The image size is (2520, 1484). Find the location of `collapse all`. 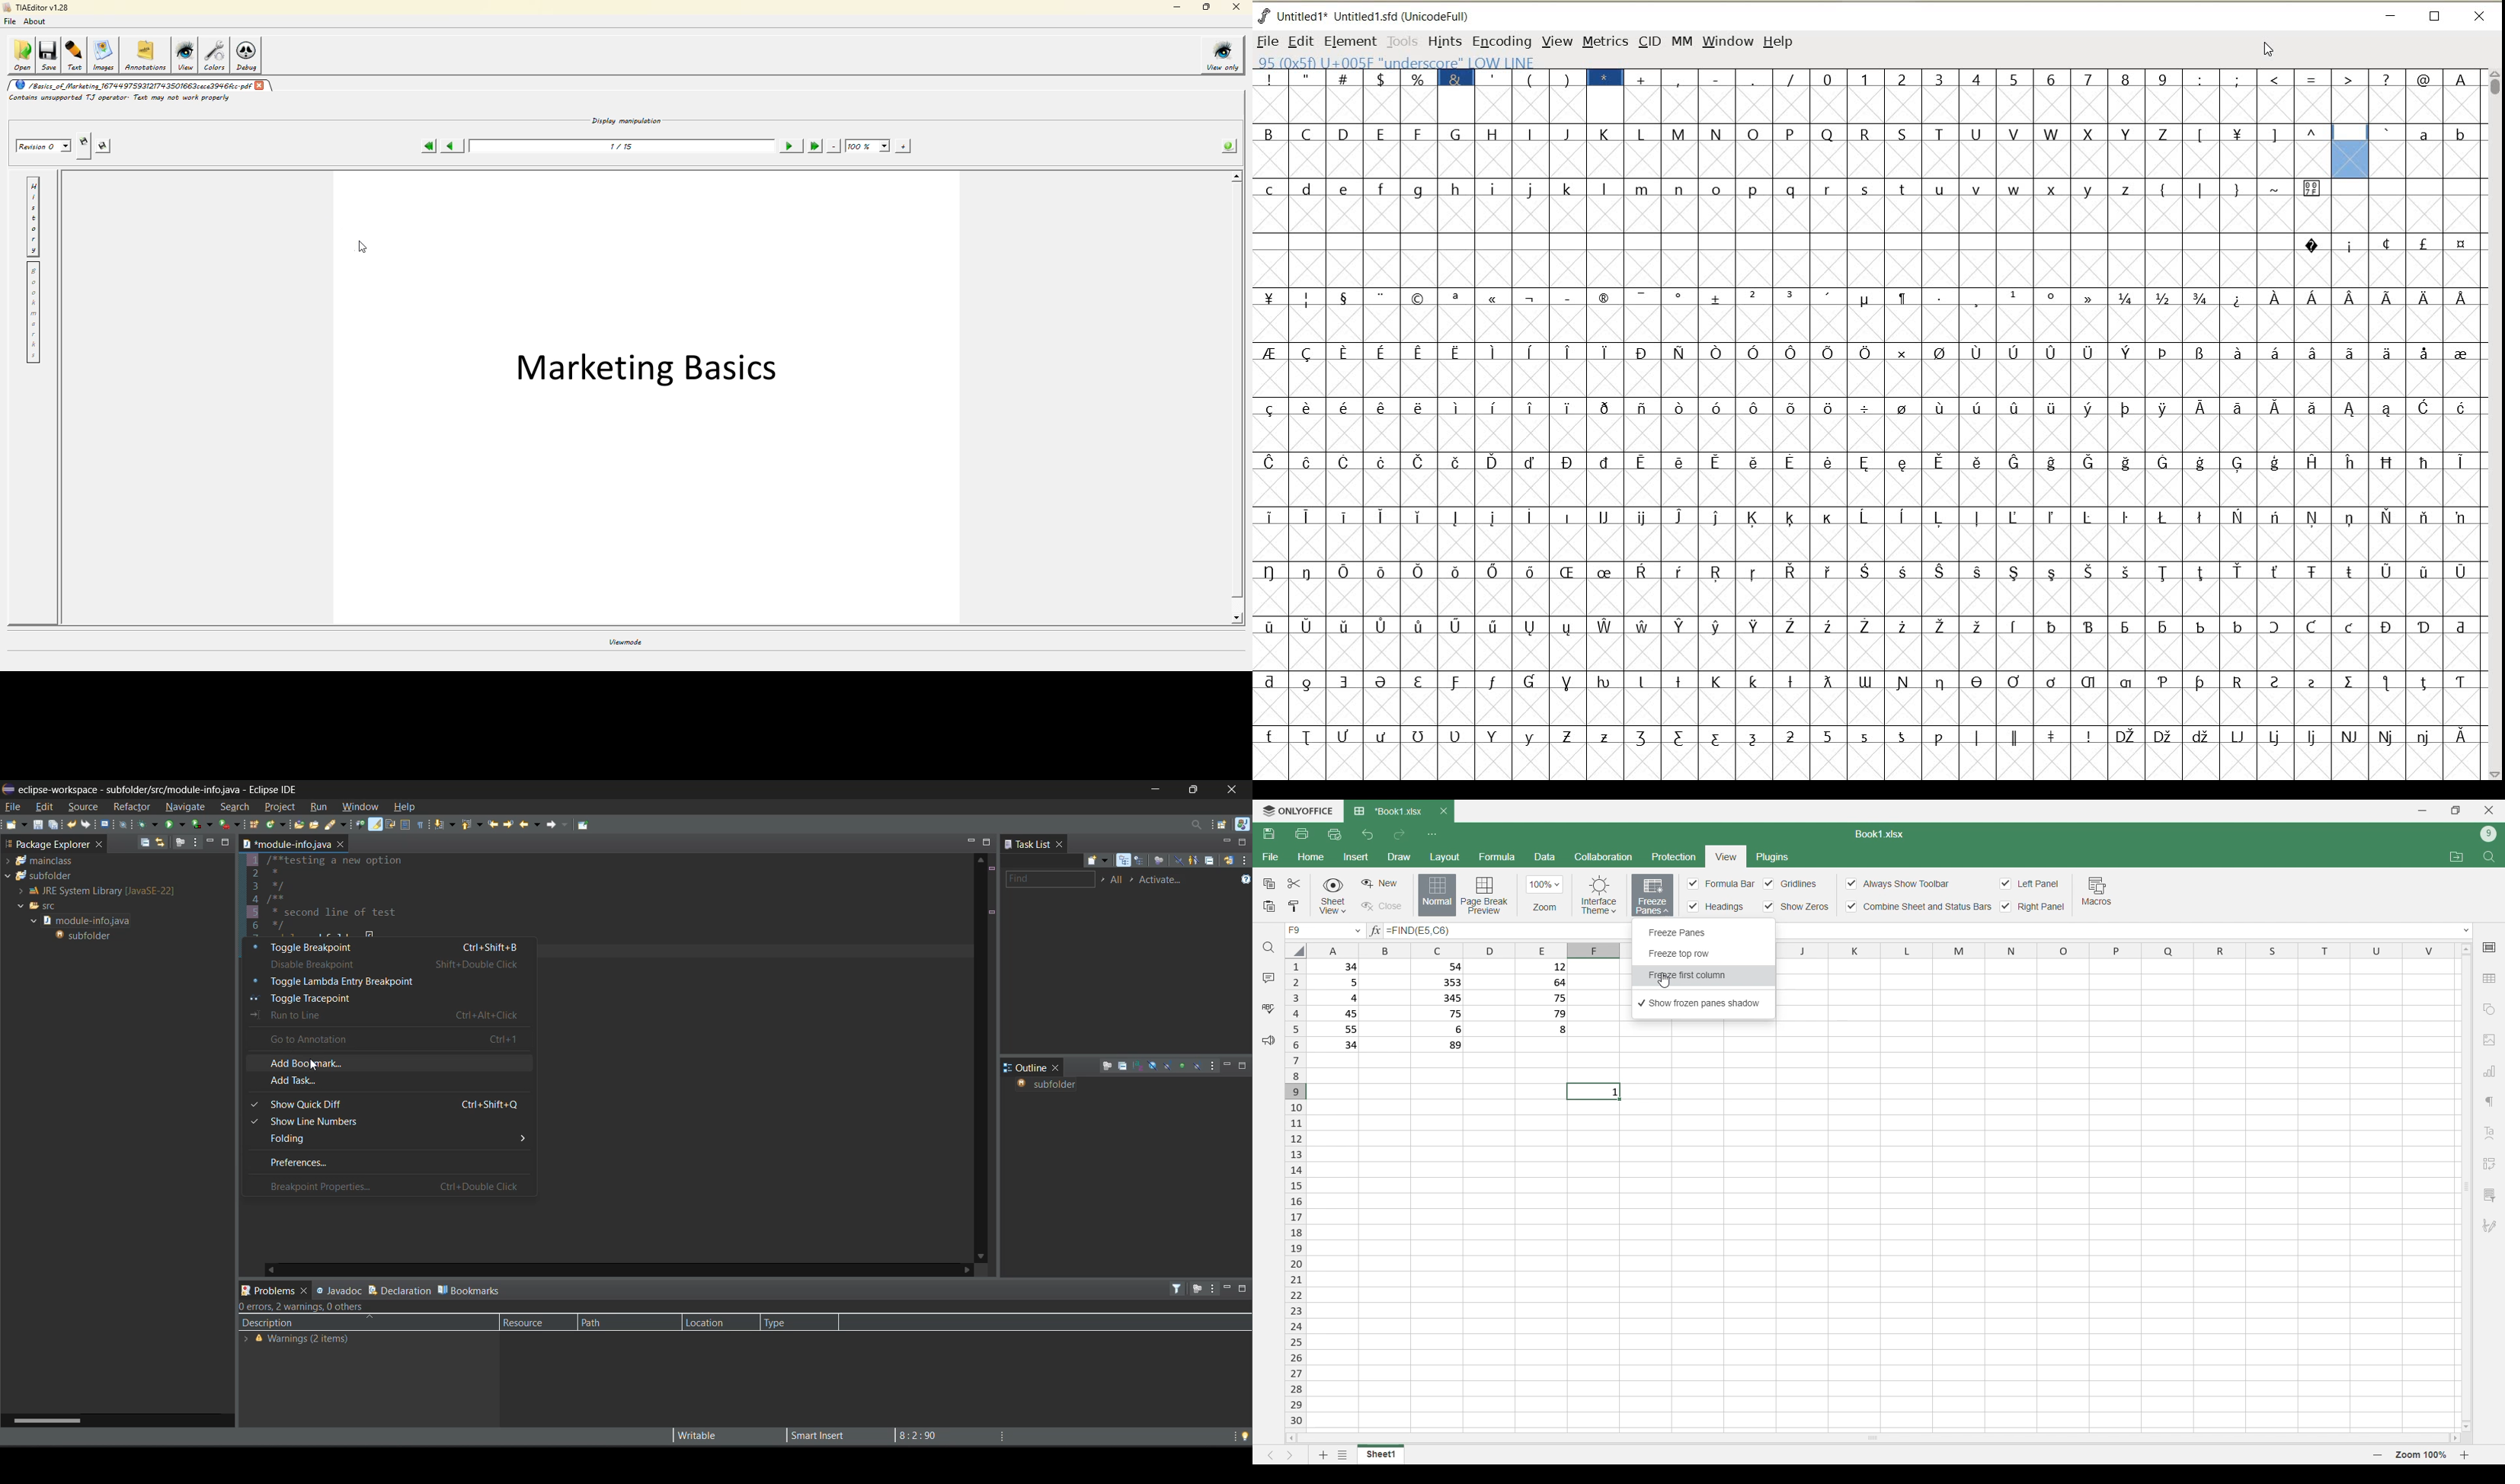

collapse all is located at coordinates (145, 842).